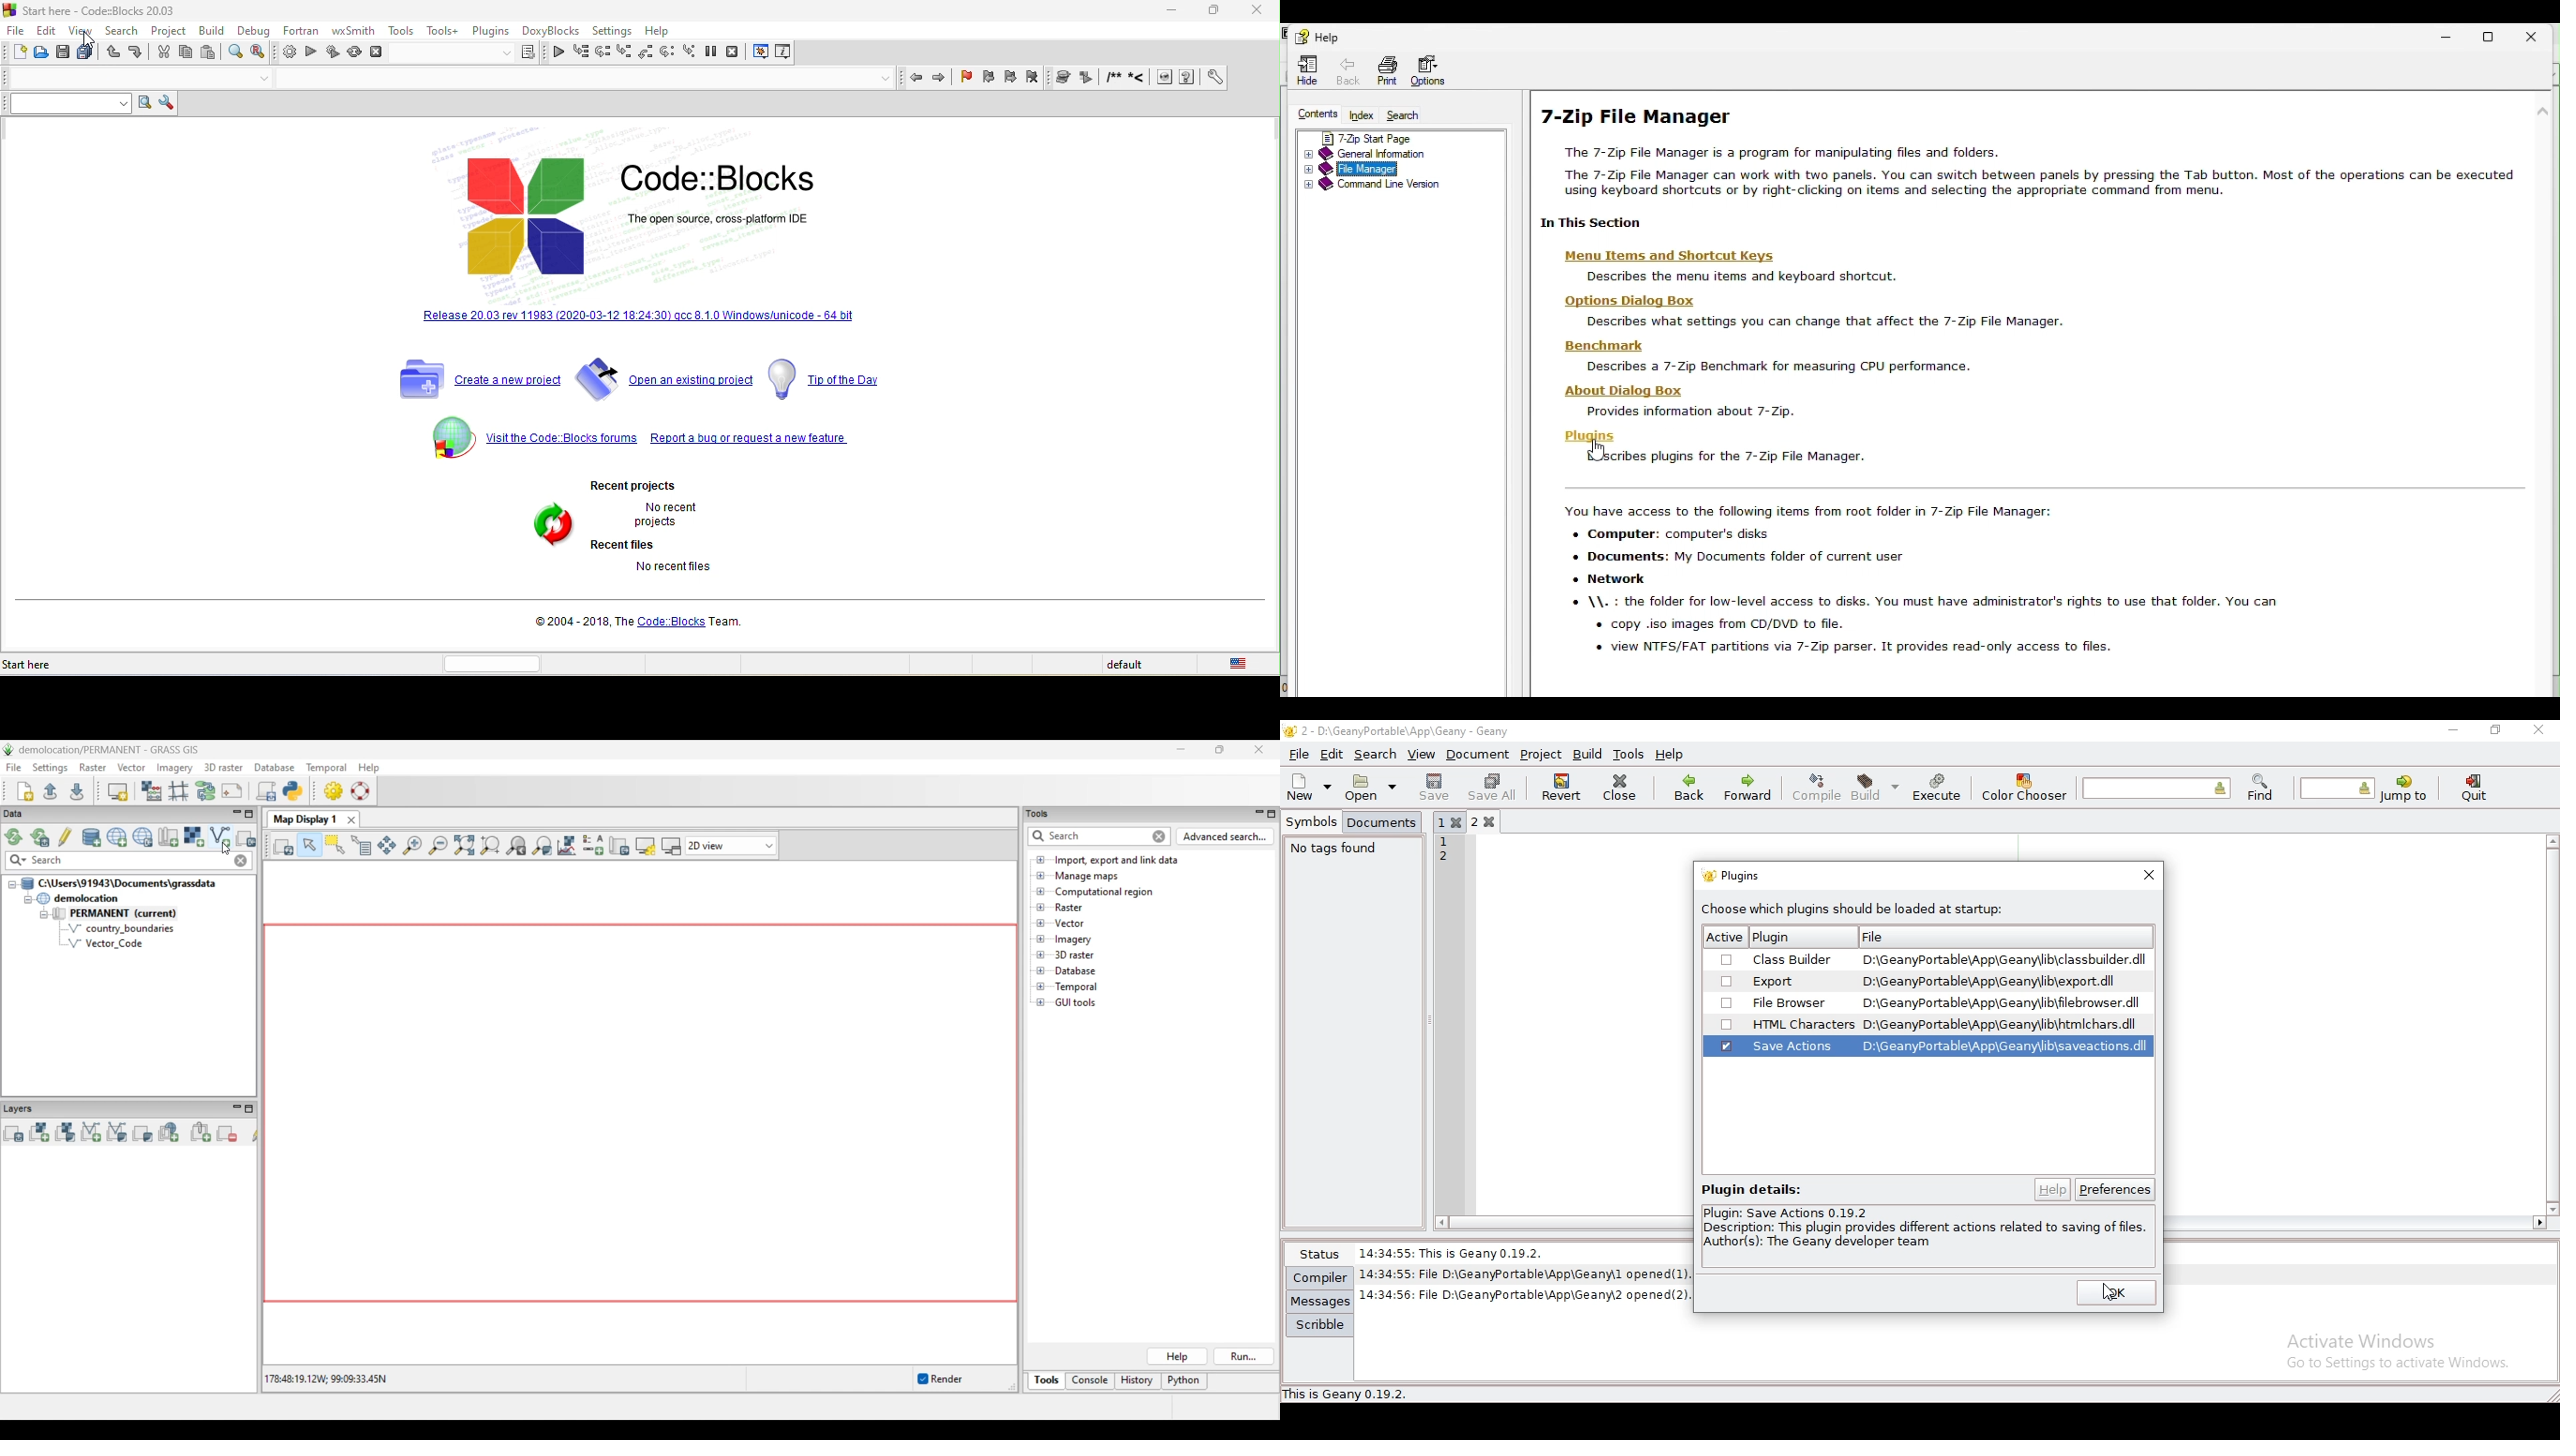 This screenshot has width=2576, height=1456. I want to click on text, so click(1820, 321).